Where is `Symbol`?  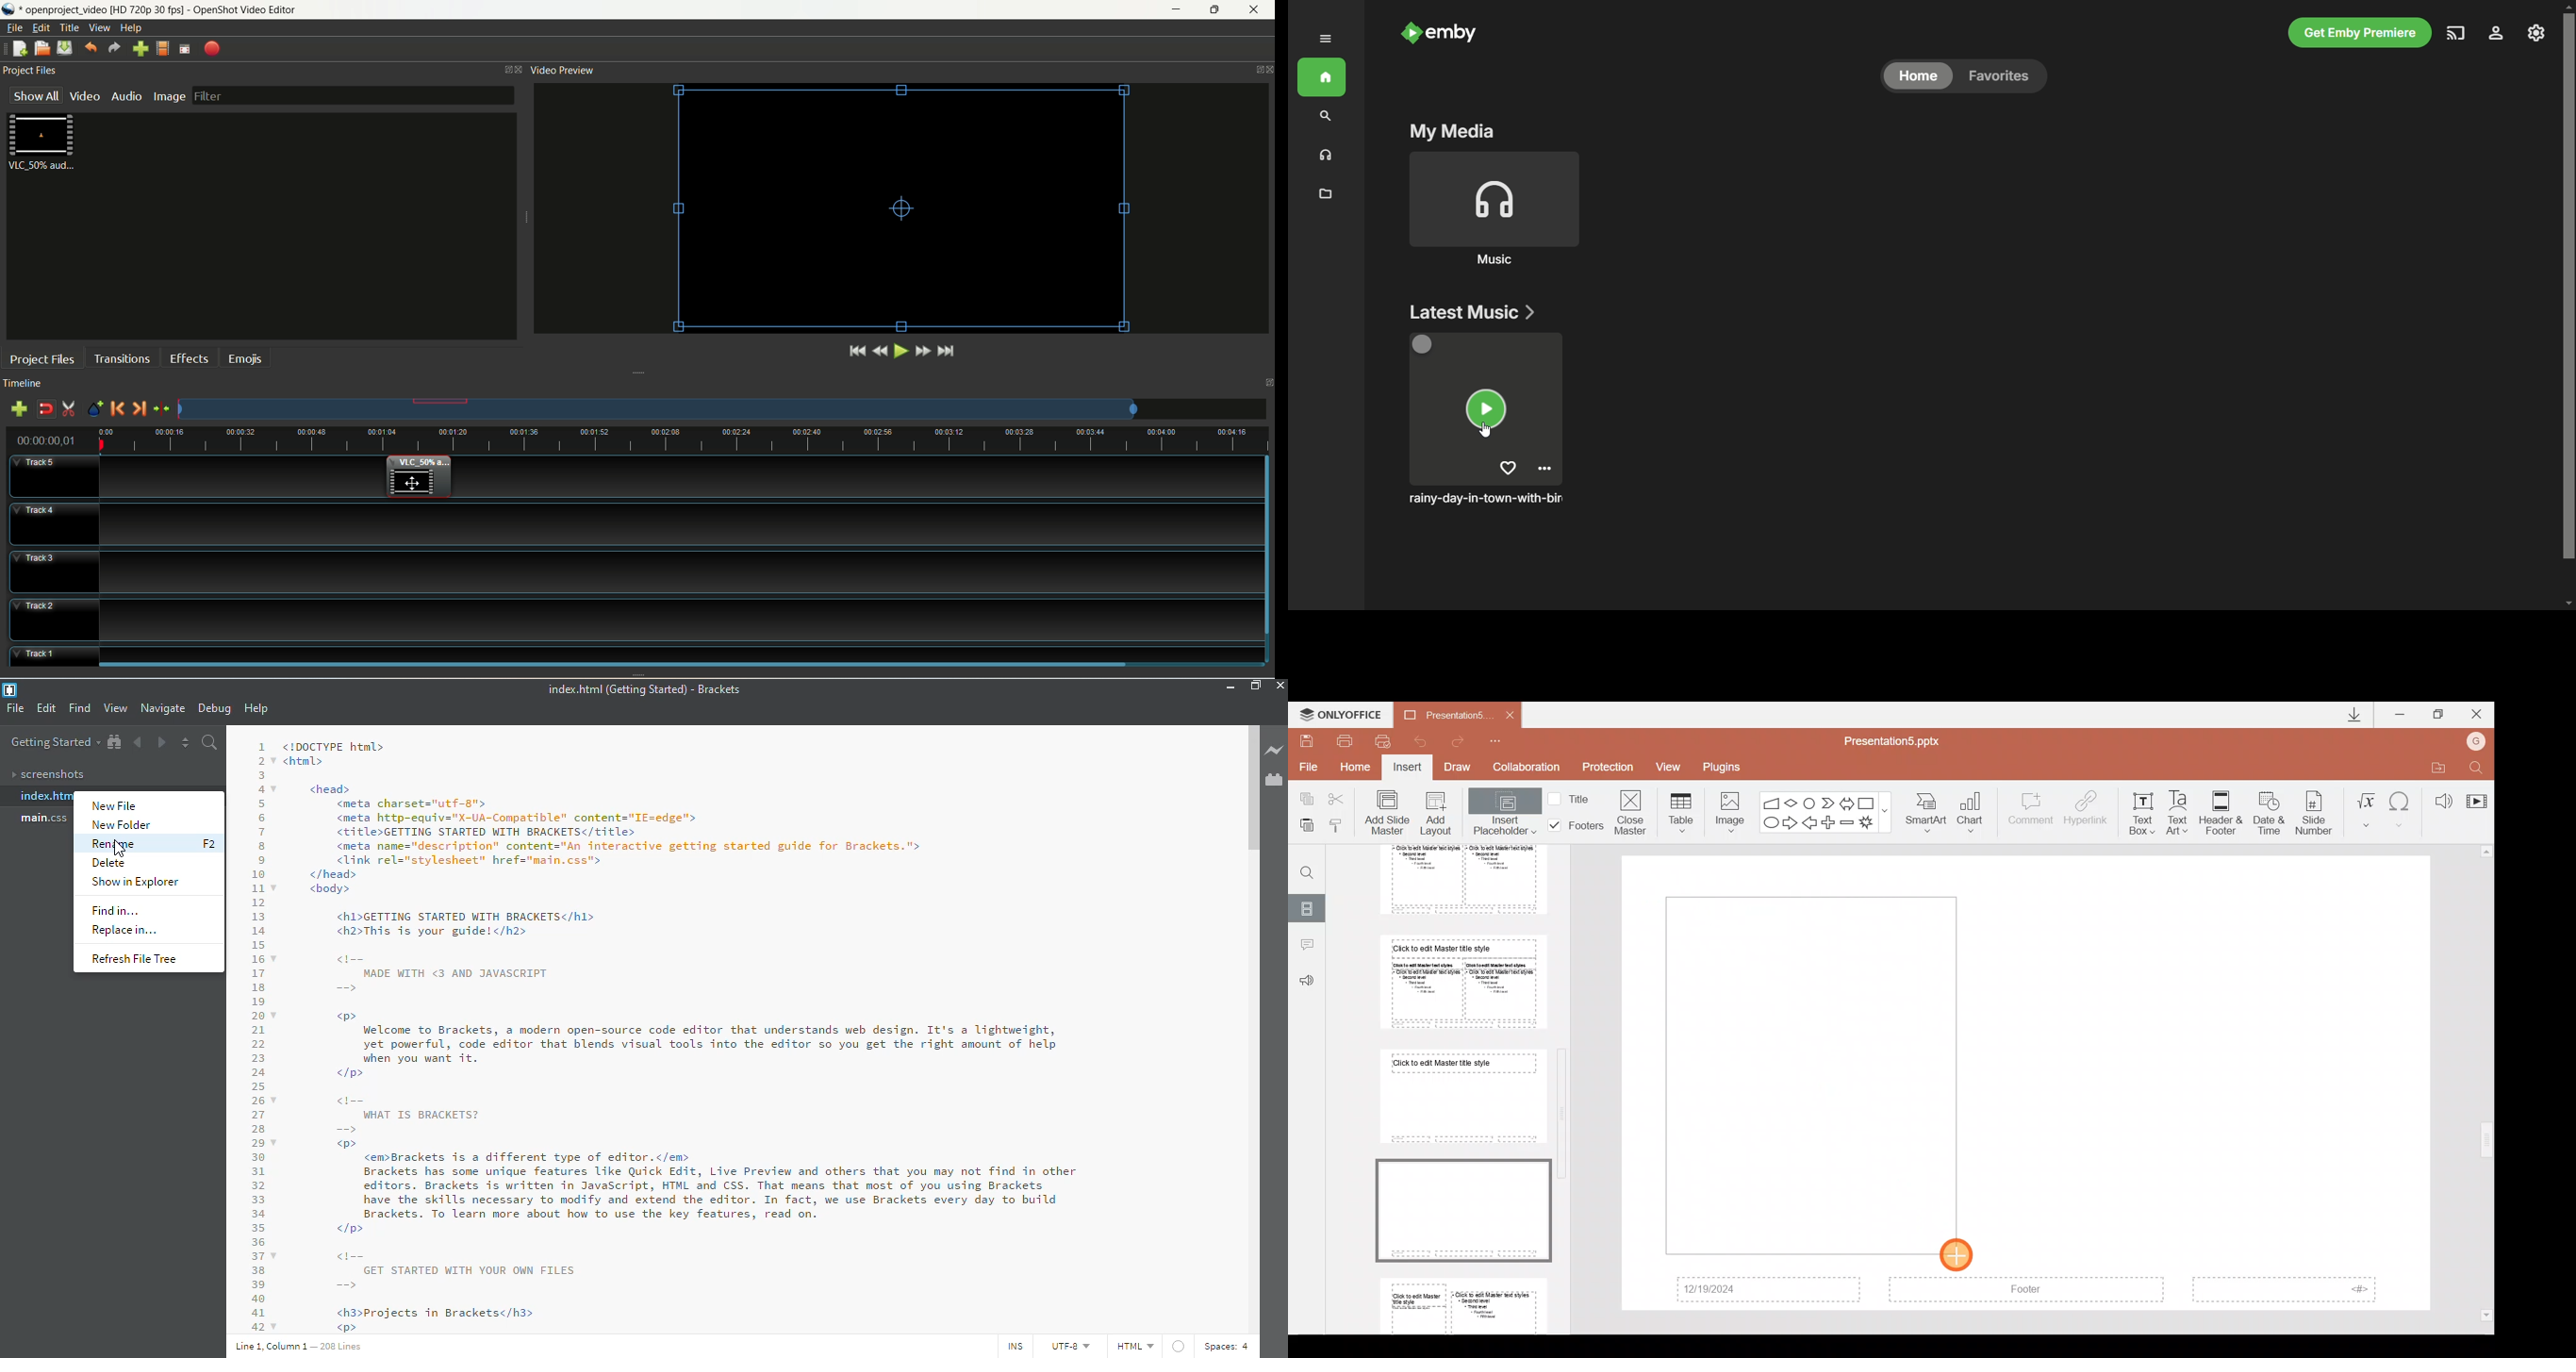 Symbol is located at coordinates (2401, 808).